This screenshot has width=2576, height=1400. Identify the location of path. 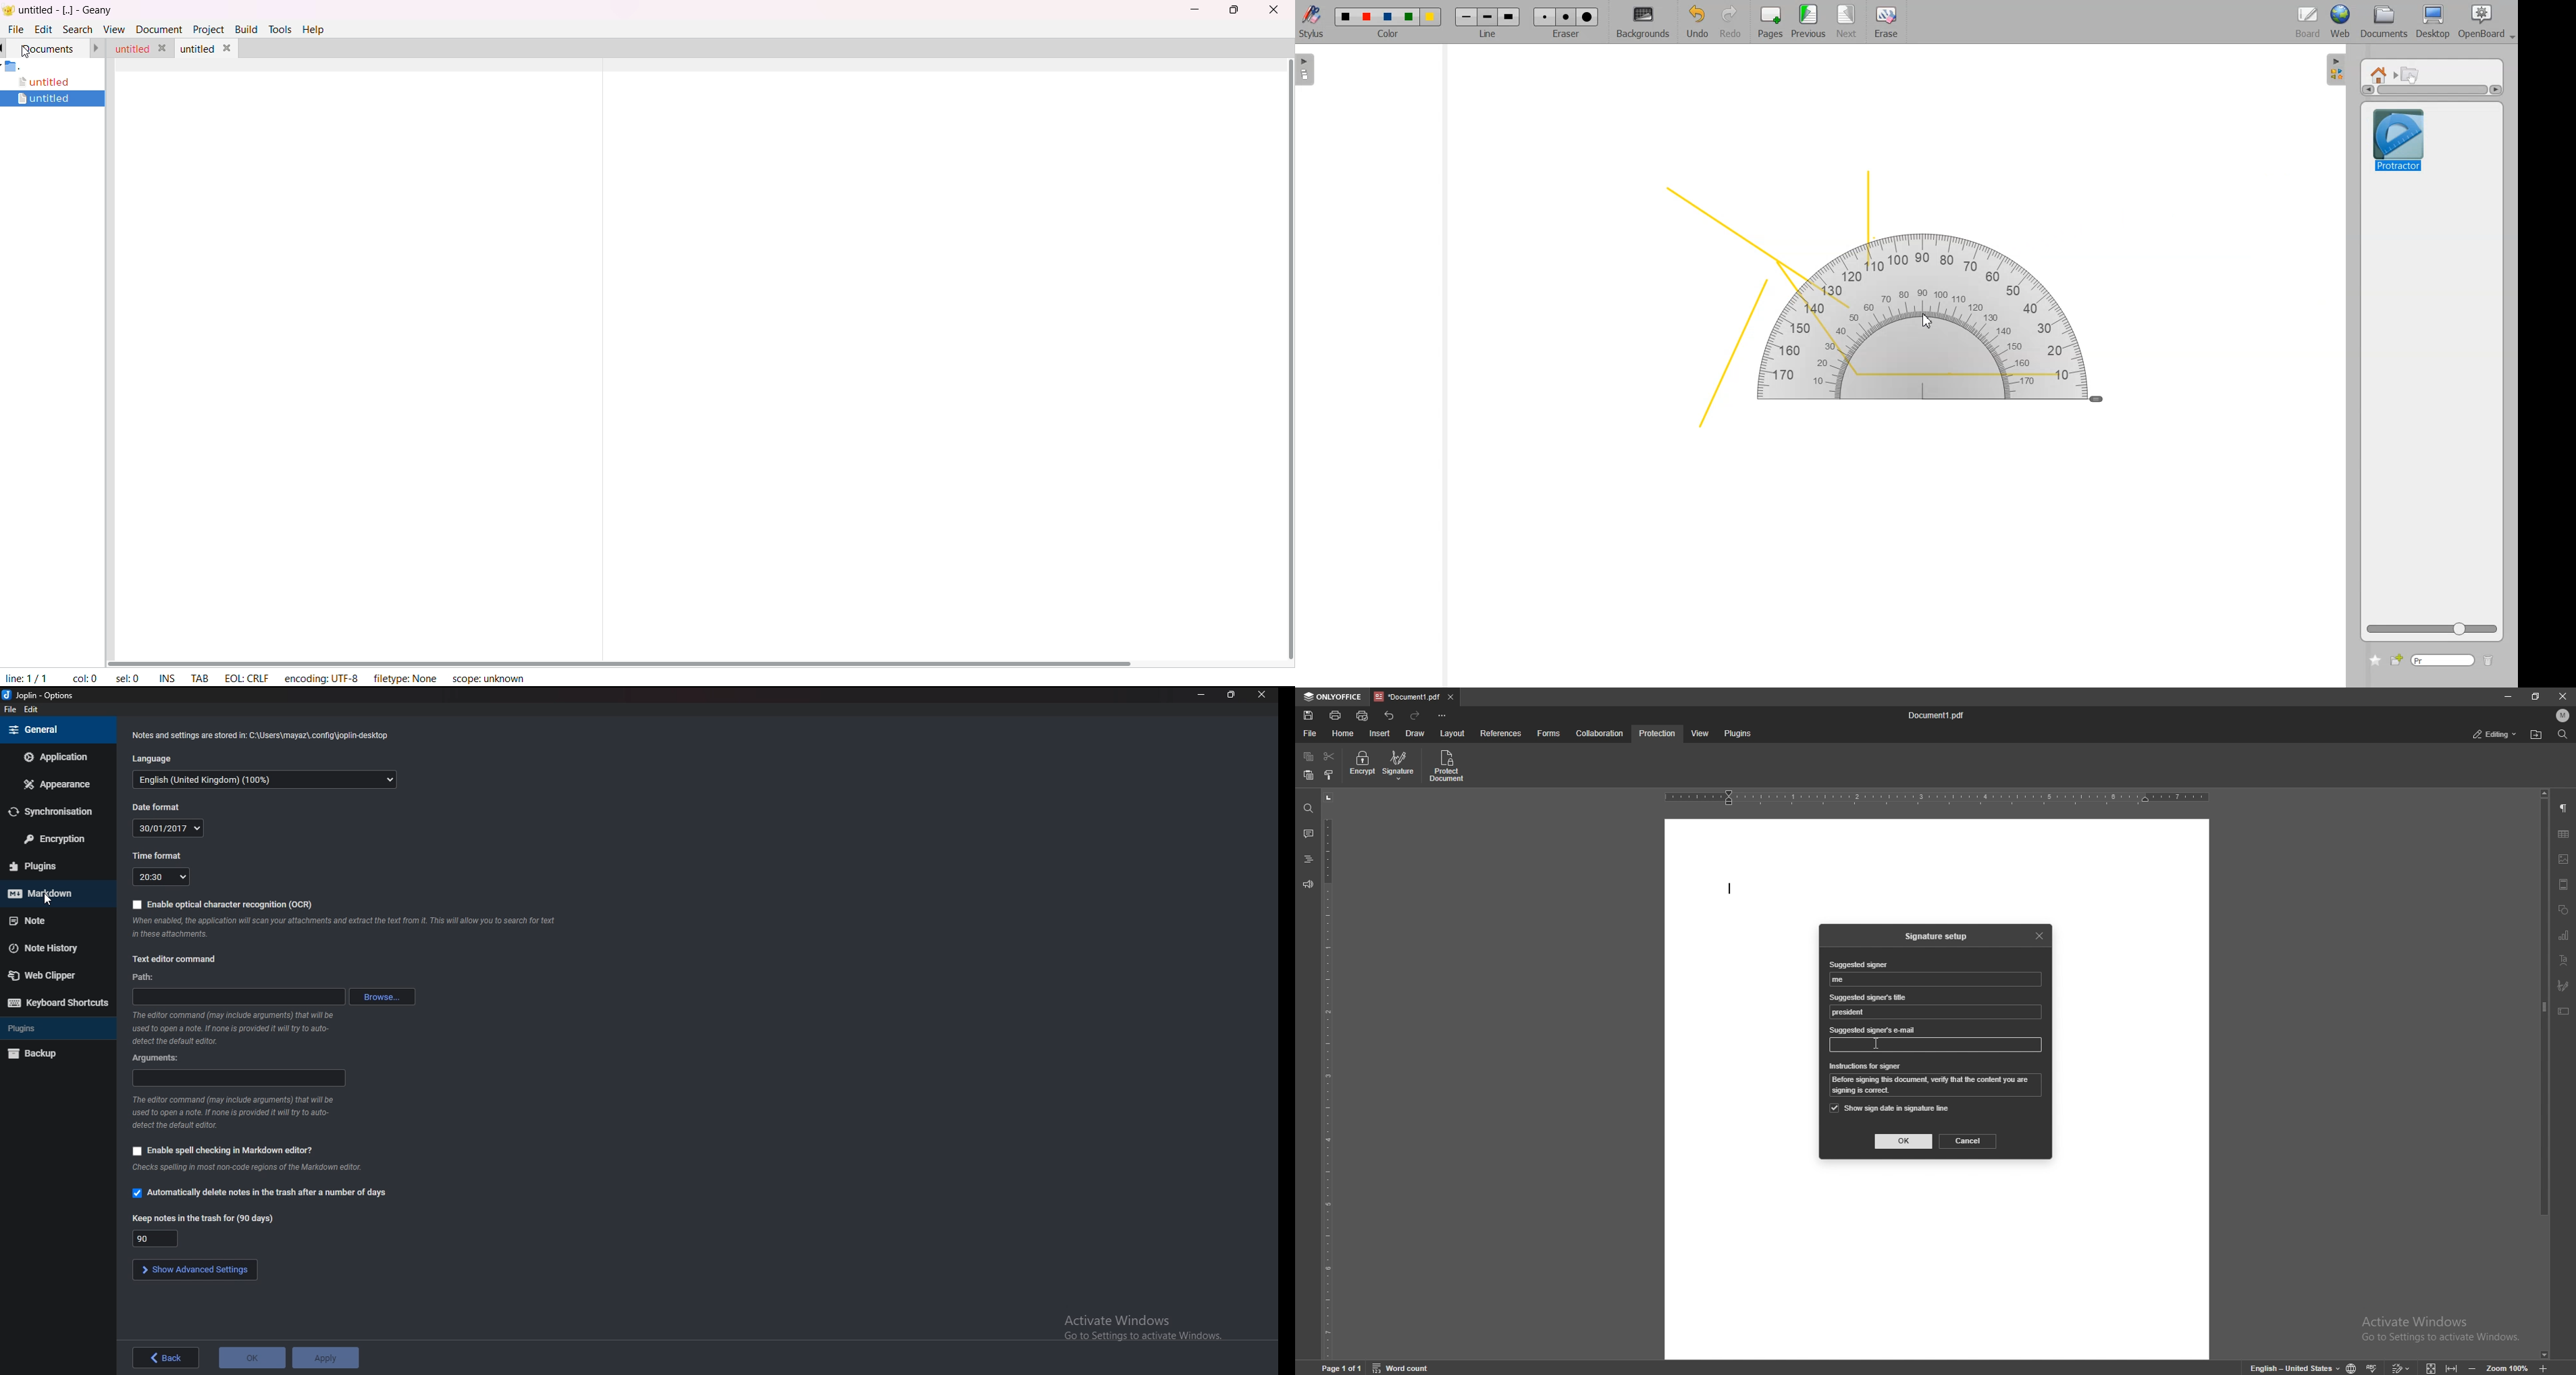
(143, 977).